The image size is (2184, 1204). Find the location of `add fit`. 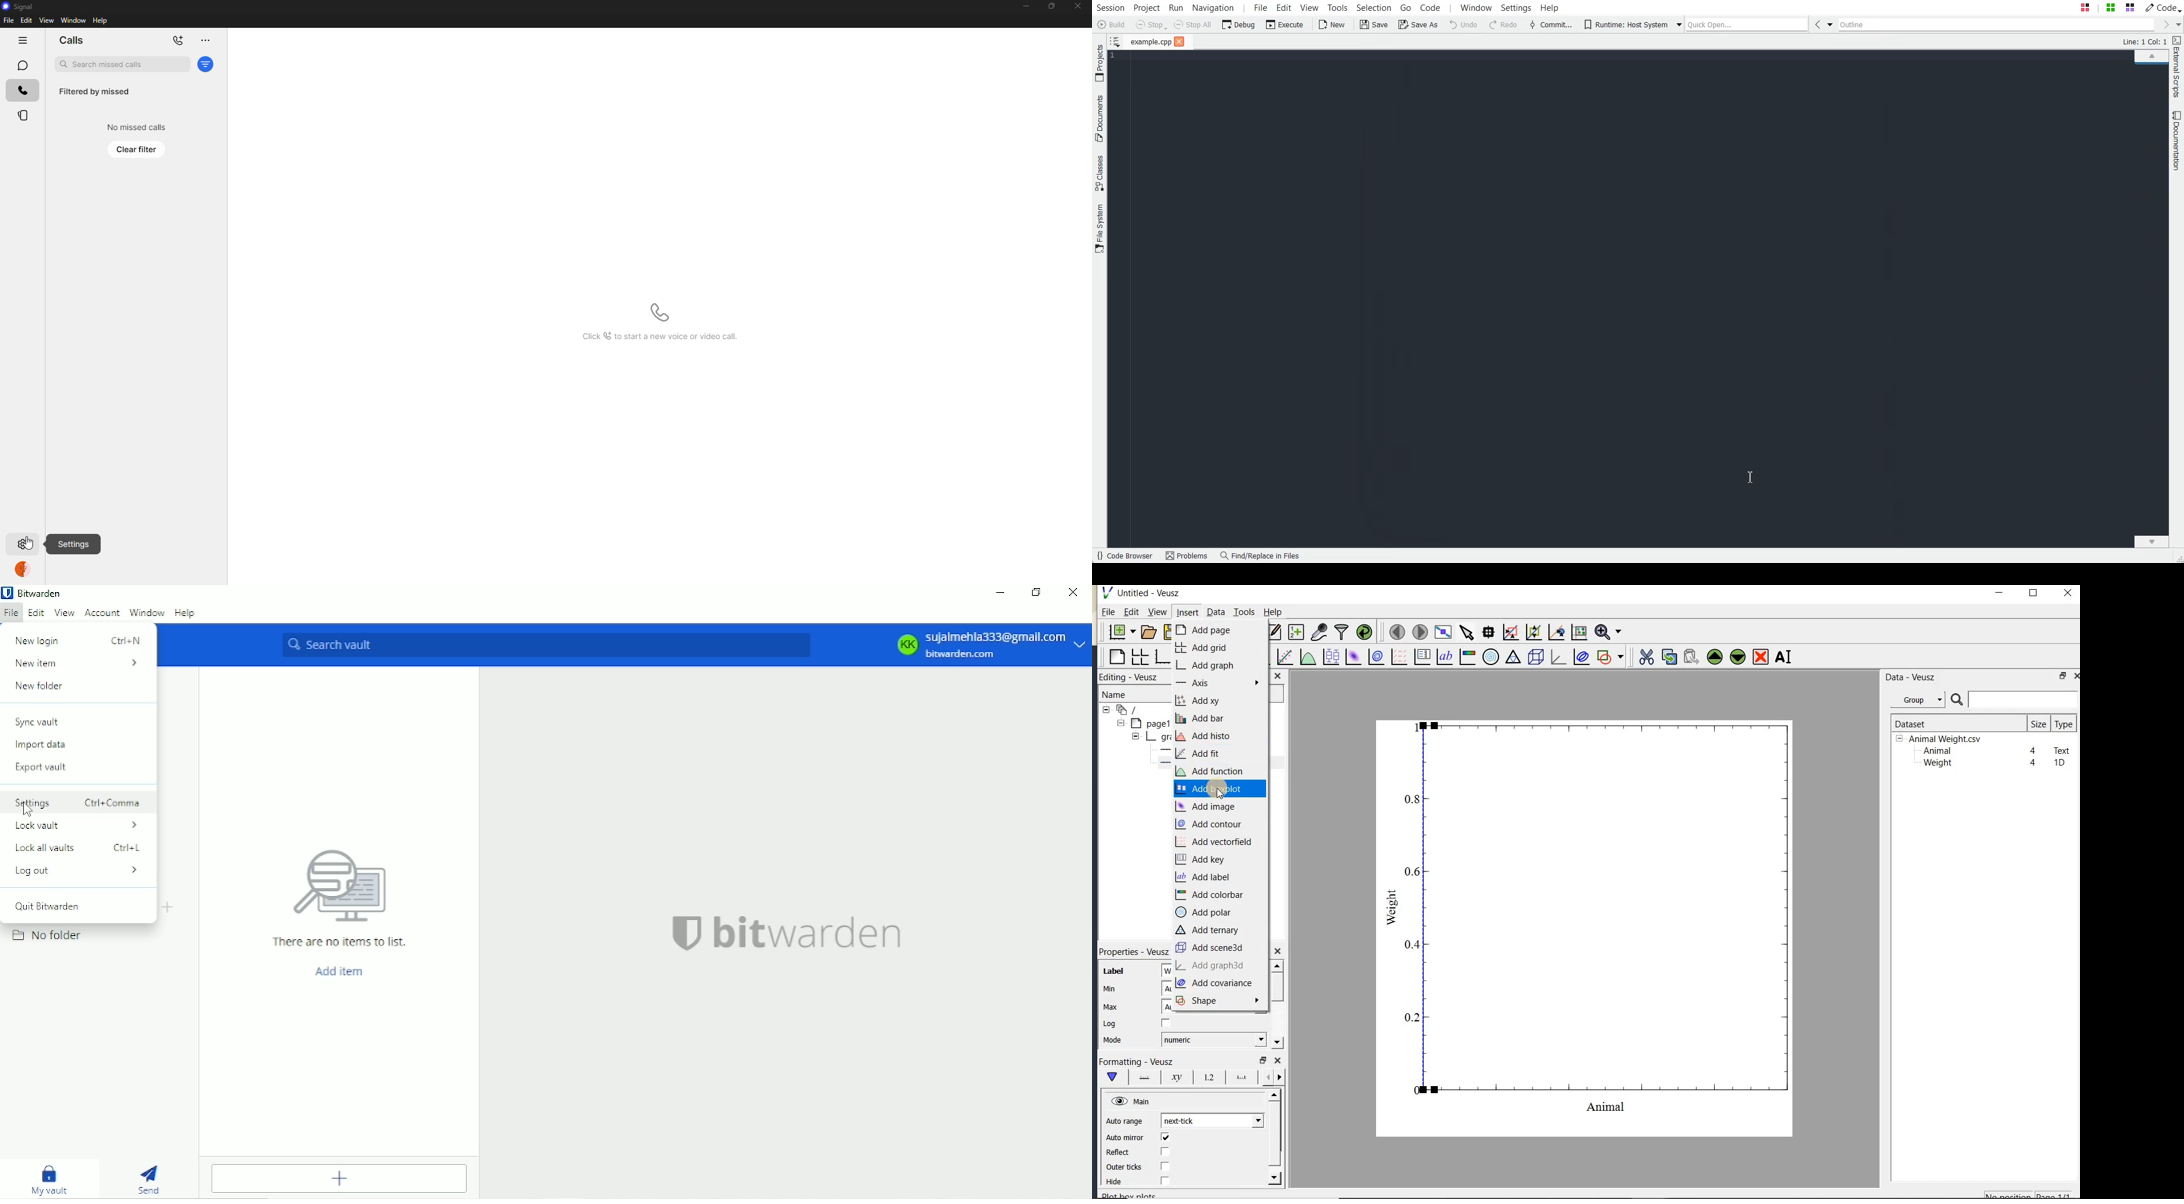

add fit is located at coordinates (1200, 753).